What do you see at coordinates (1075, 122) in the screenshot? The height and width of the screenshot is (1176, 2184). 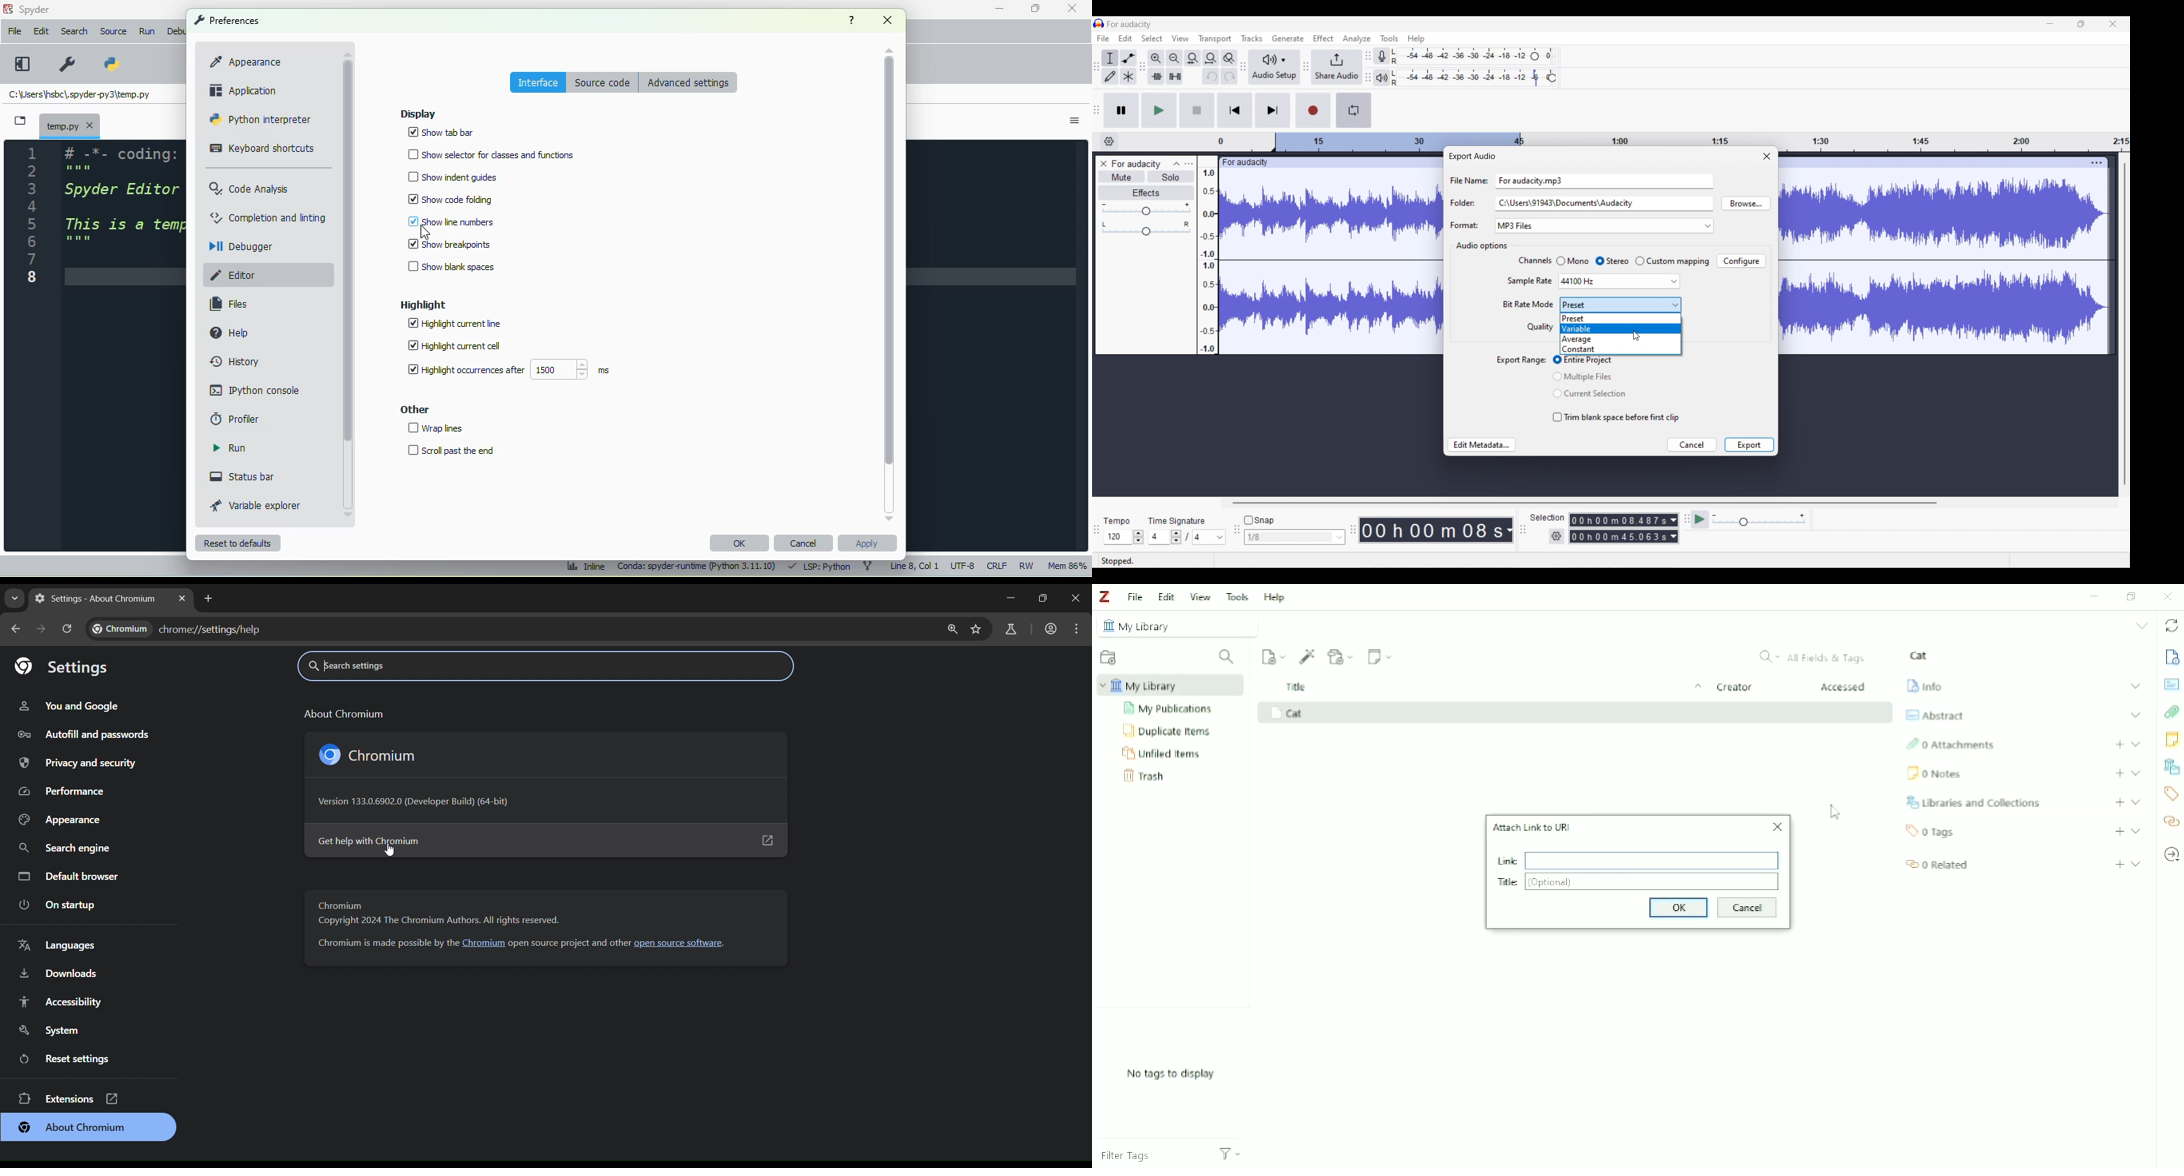 I see `options` at bounding box center [1075, 122].